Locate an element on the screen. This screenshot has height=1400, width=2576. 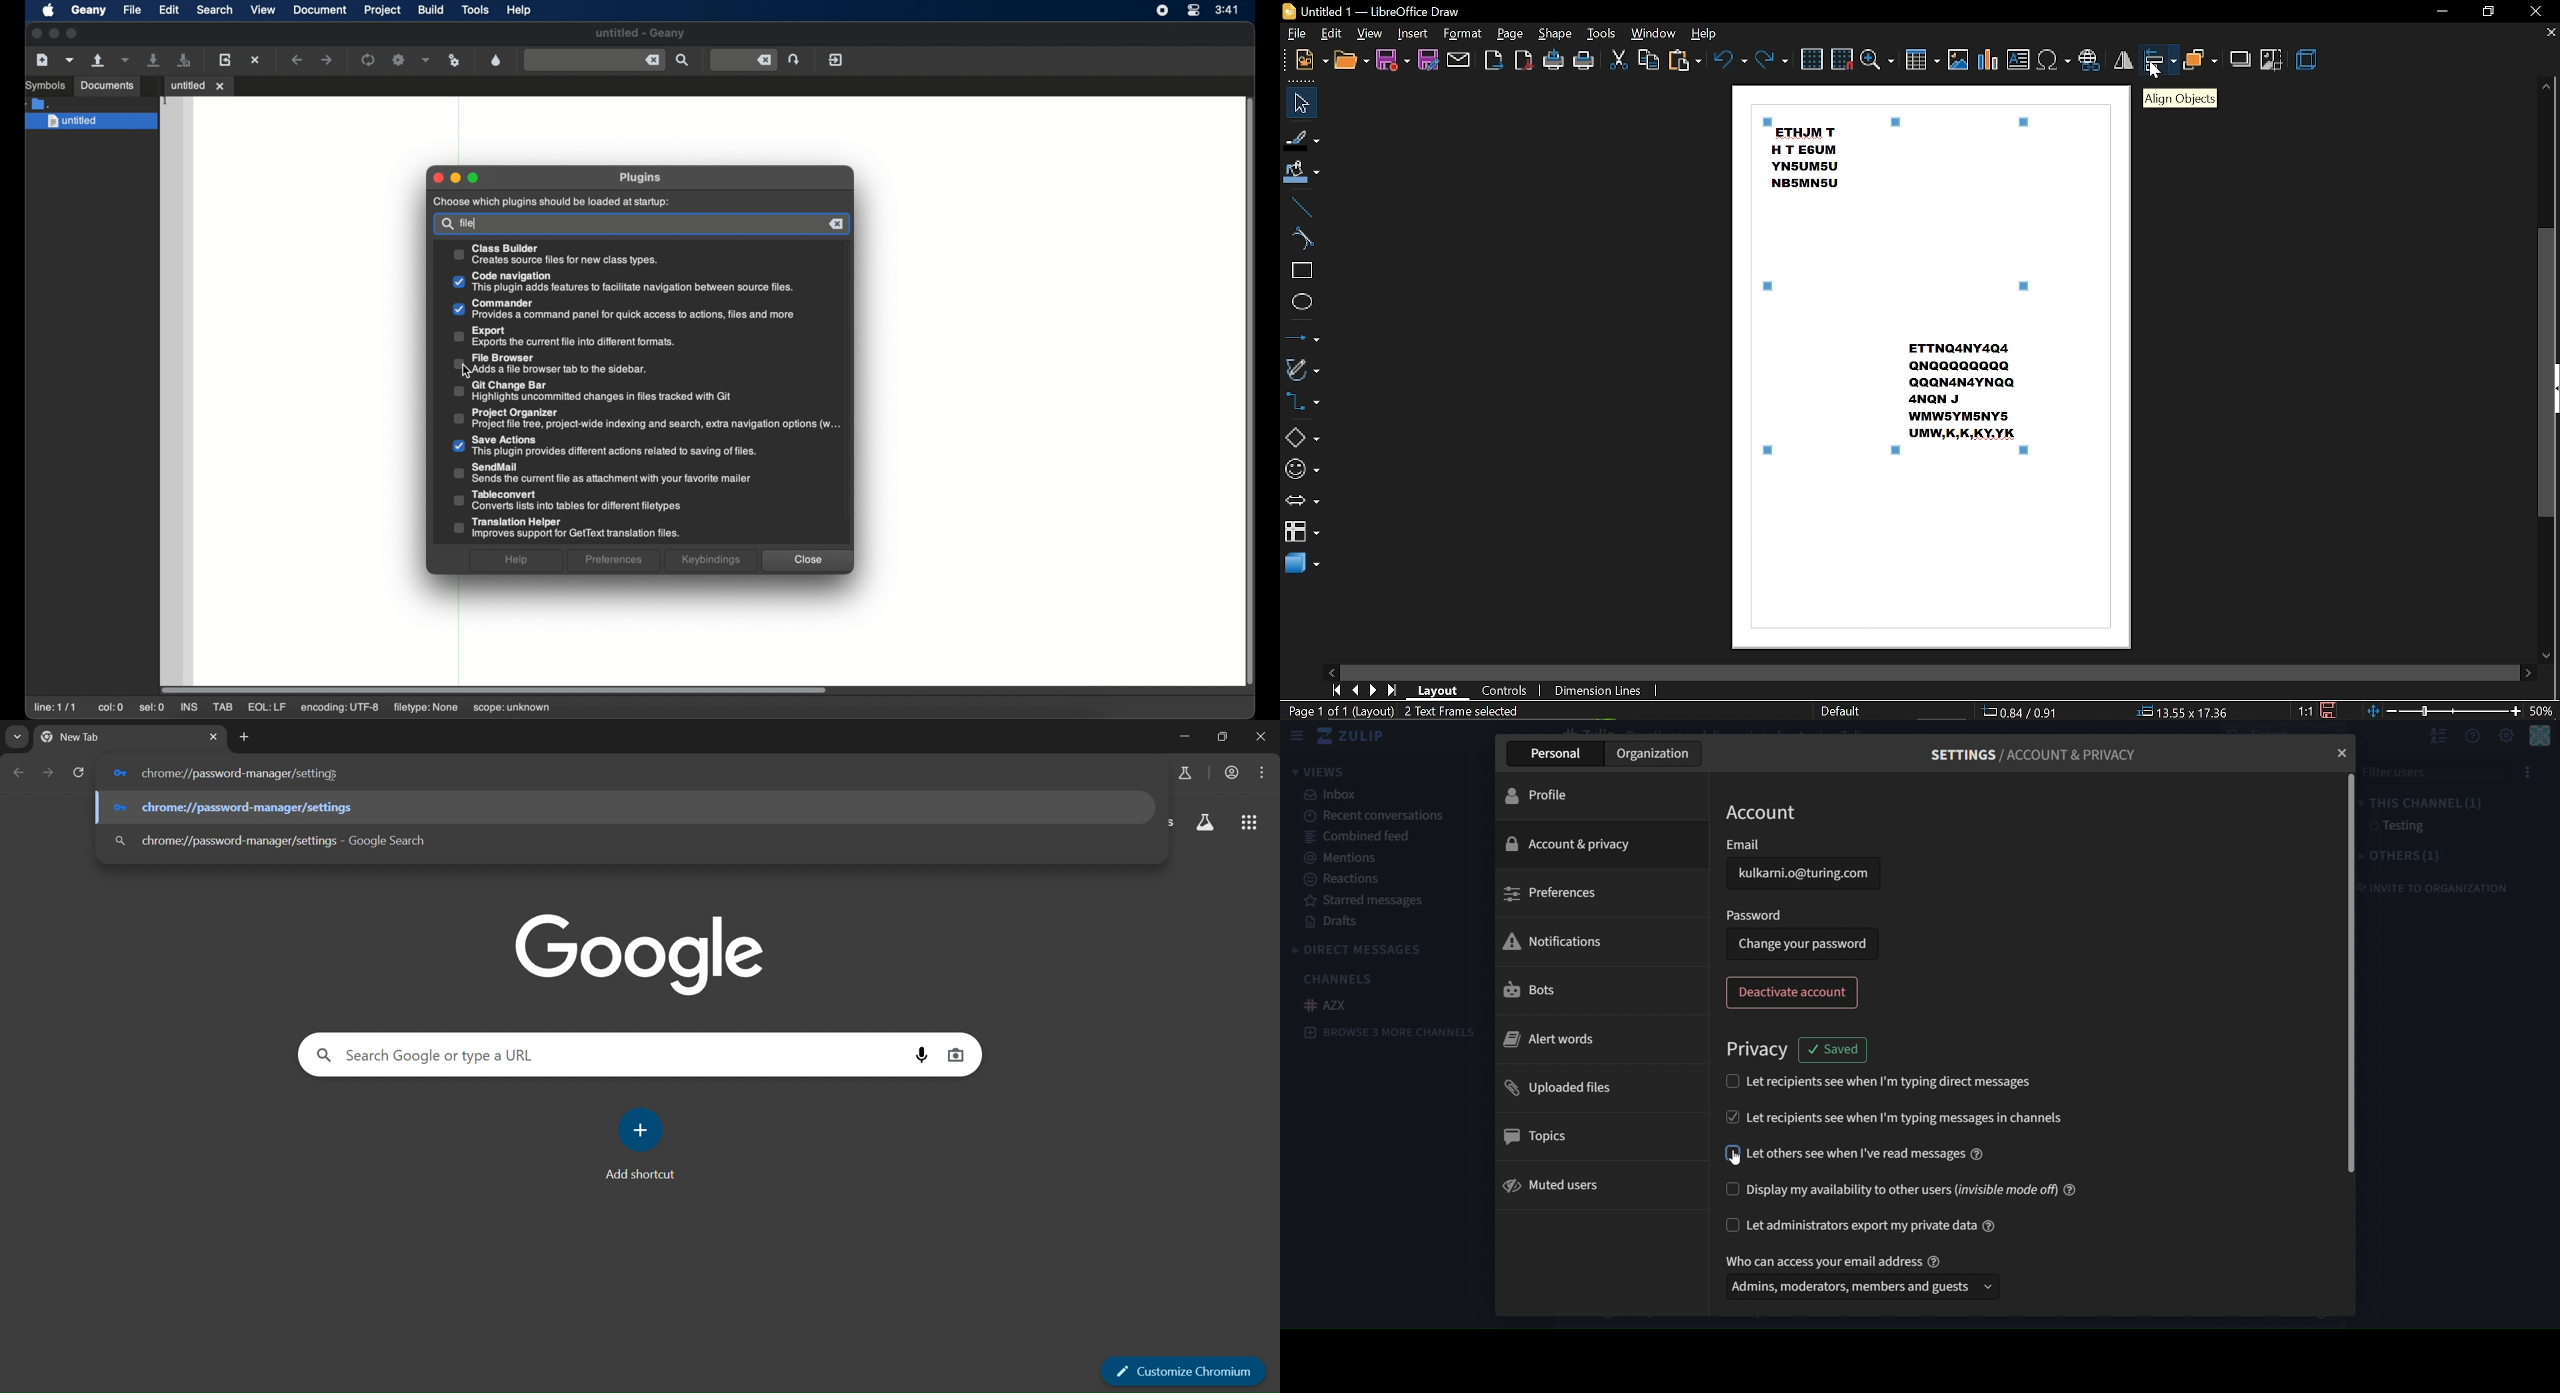
3d effect is located at coordinates (2309, 61).